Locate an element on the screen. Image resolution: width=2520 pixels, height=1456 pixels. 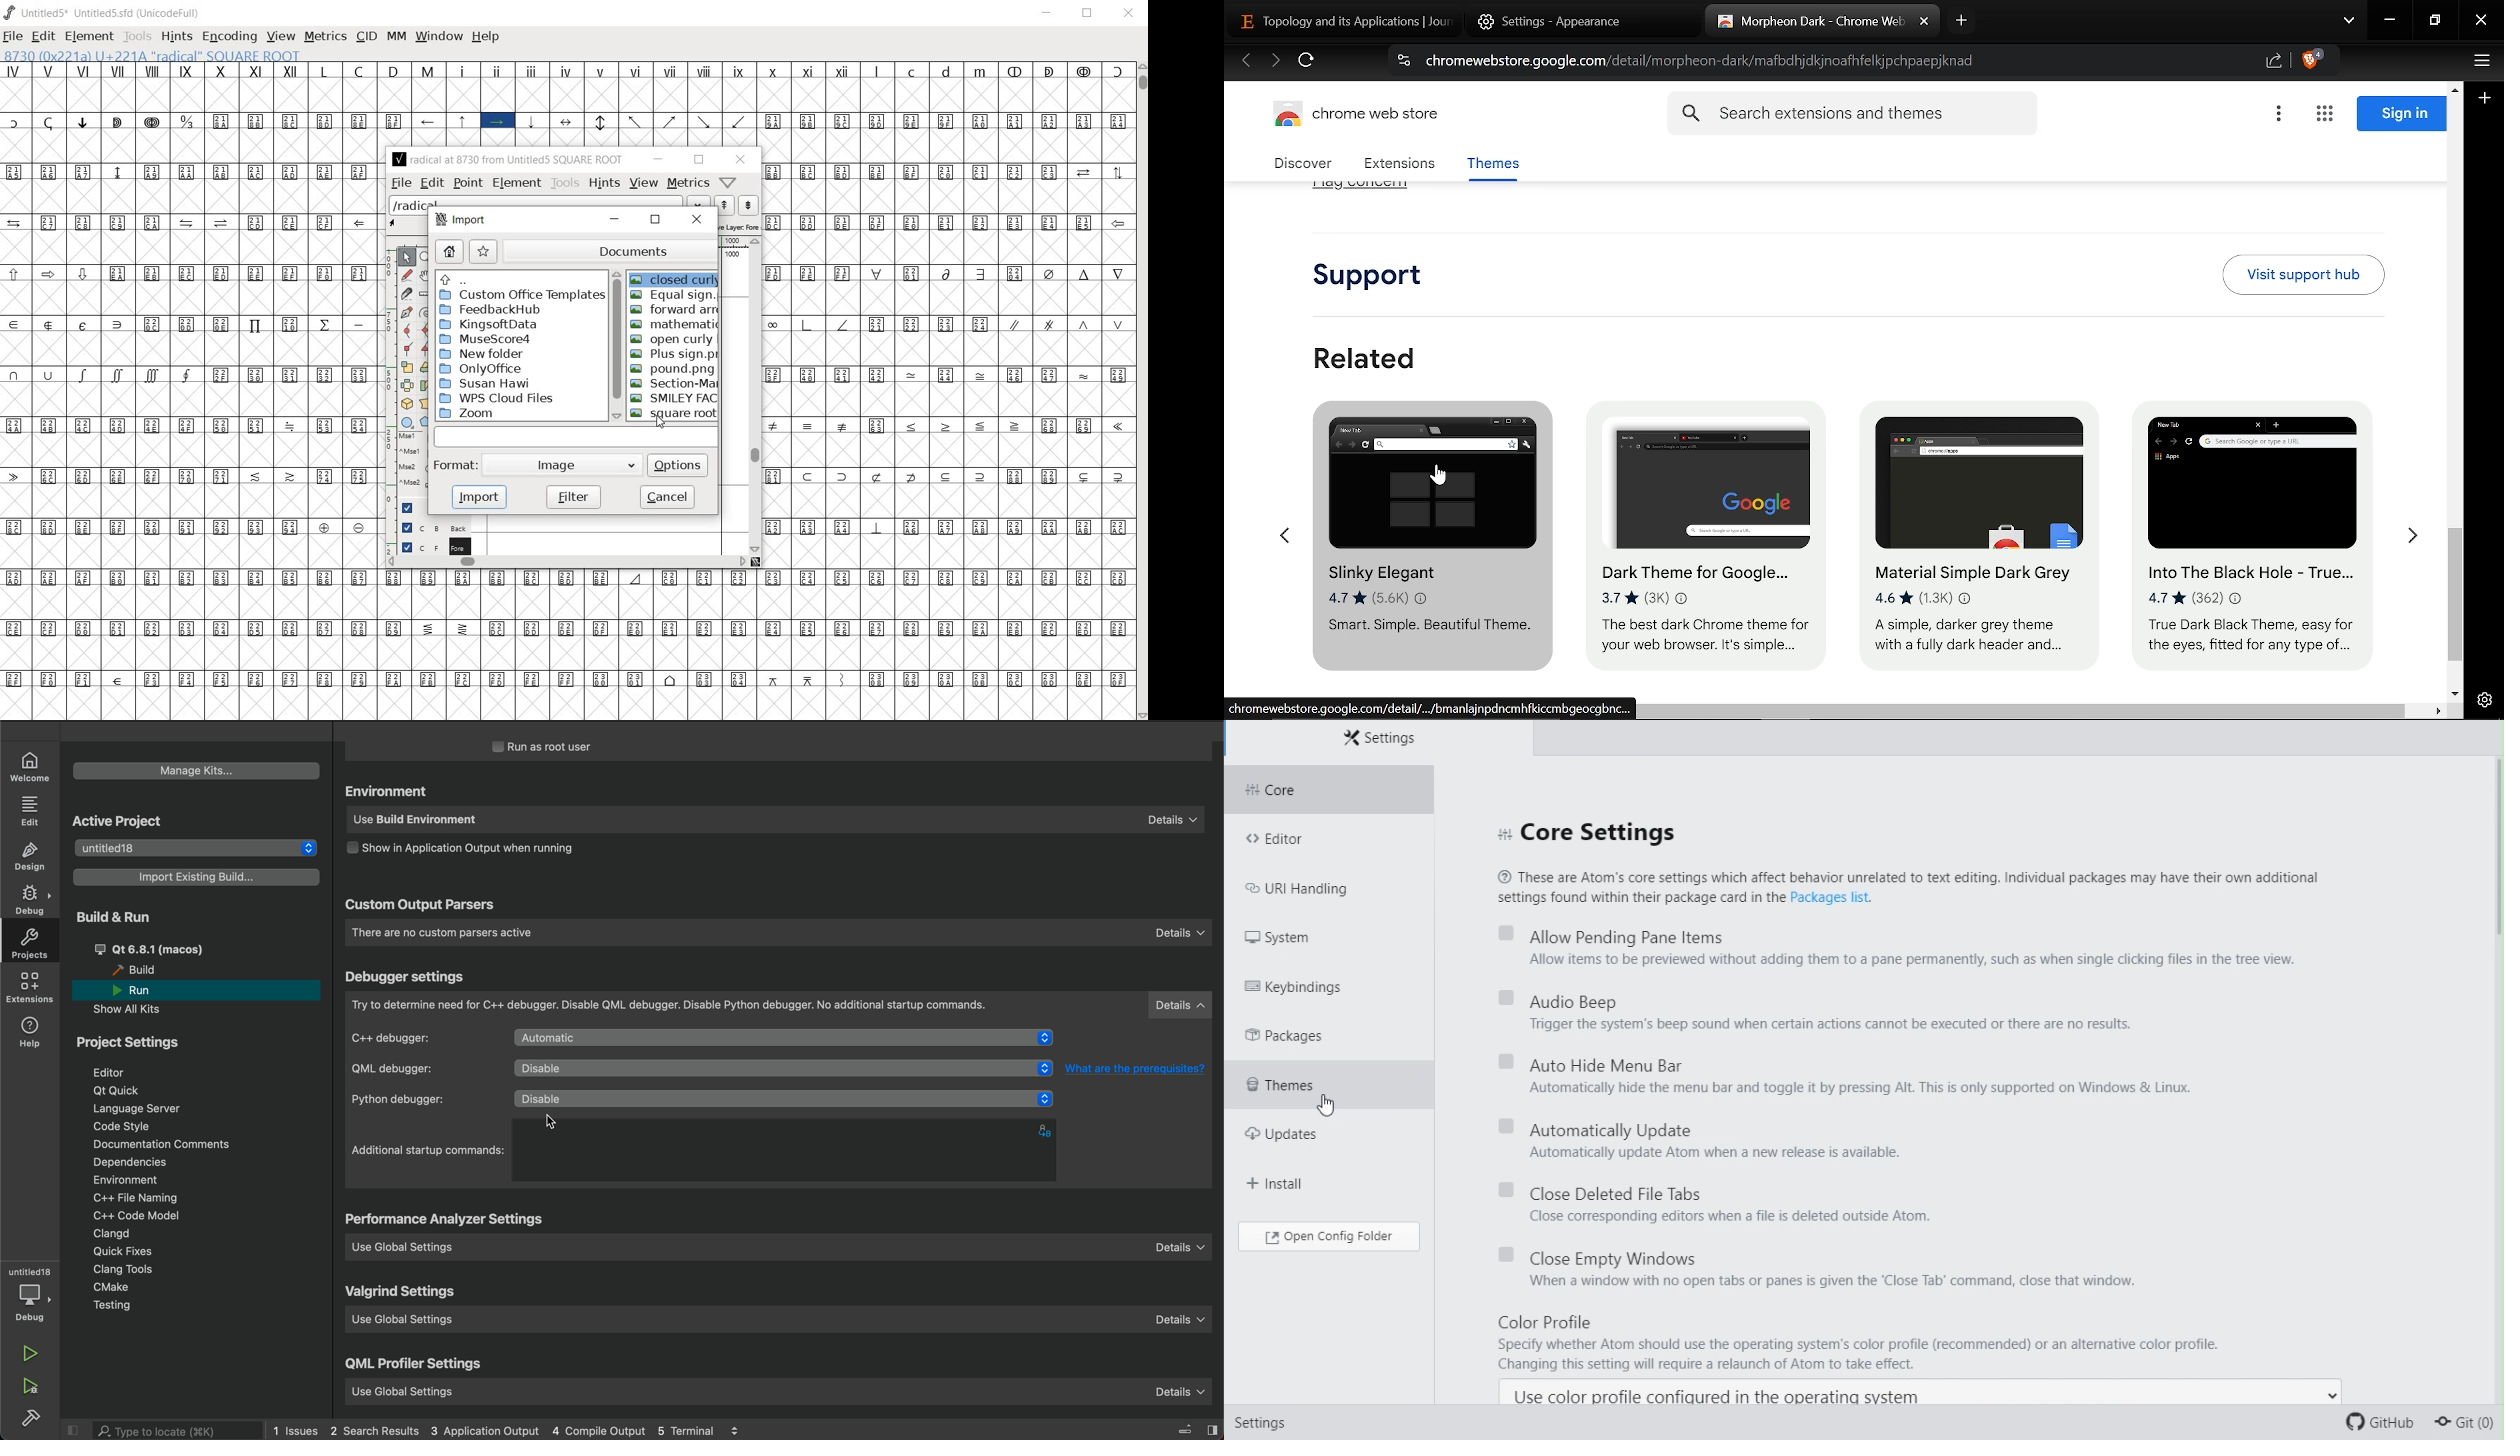
zoom is located at coordinates (467, 414).